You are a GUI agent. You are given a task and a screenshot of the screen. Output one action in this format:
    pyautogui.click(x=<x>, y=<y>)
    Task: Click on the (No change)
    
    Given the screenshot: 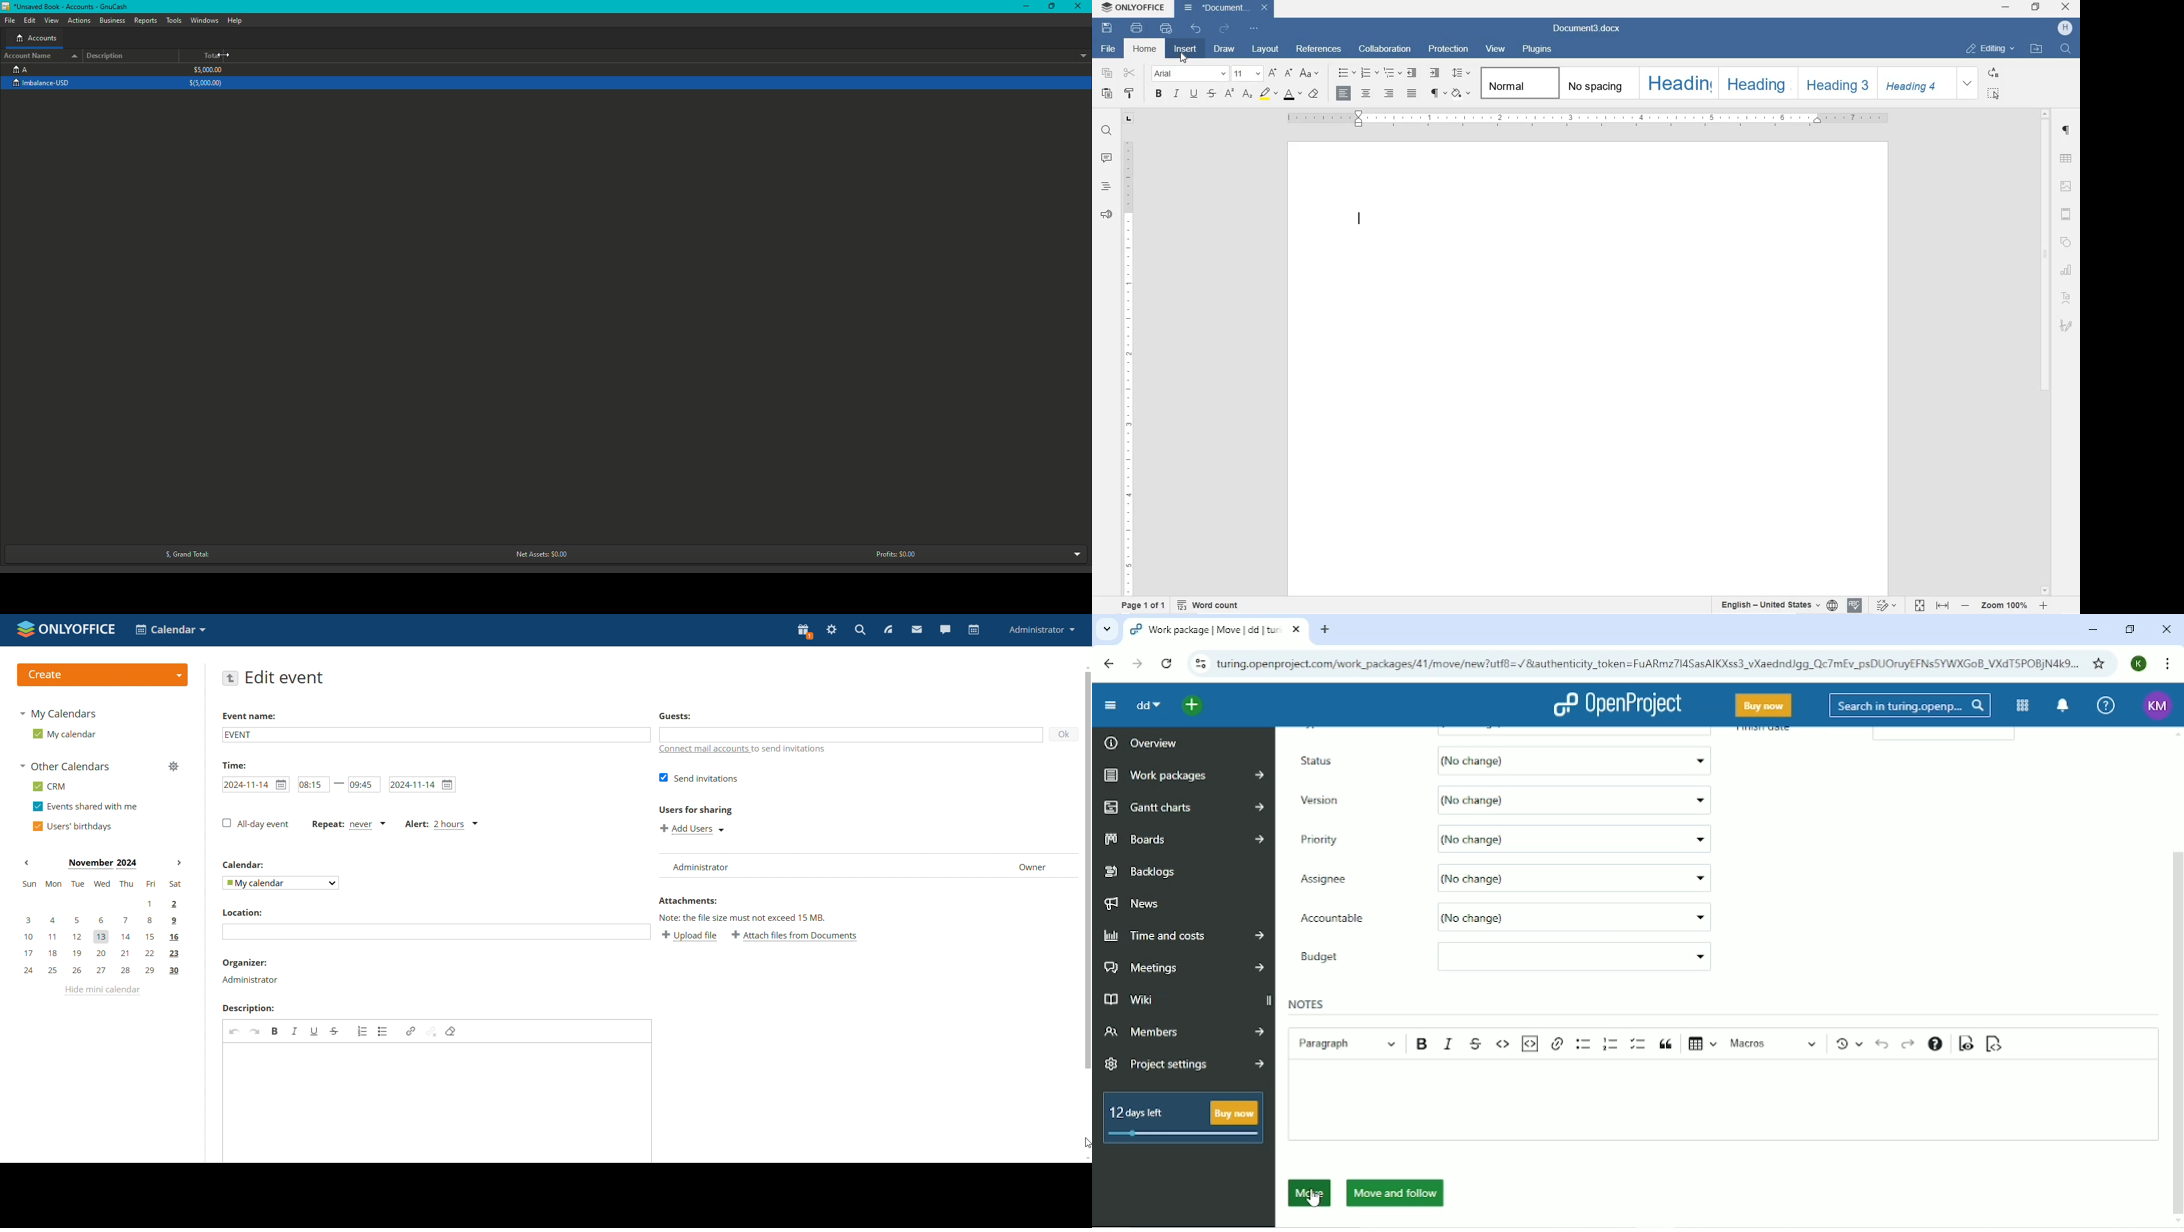 What is the action you would take?
    pyautogui.click(x=1575, y=760)
    